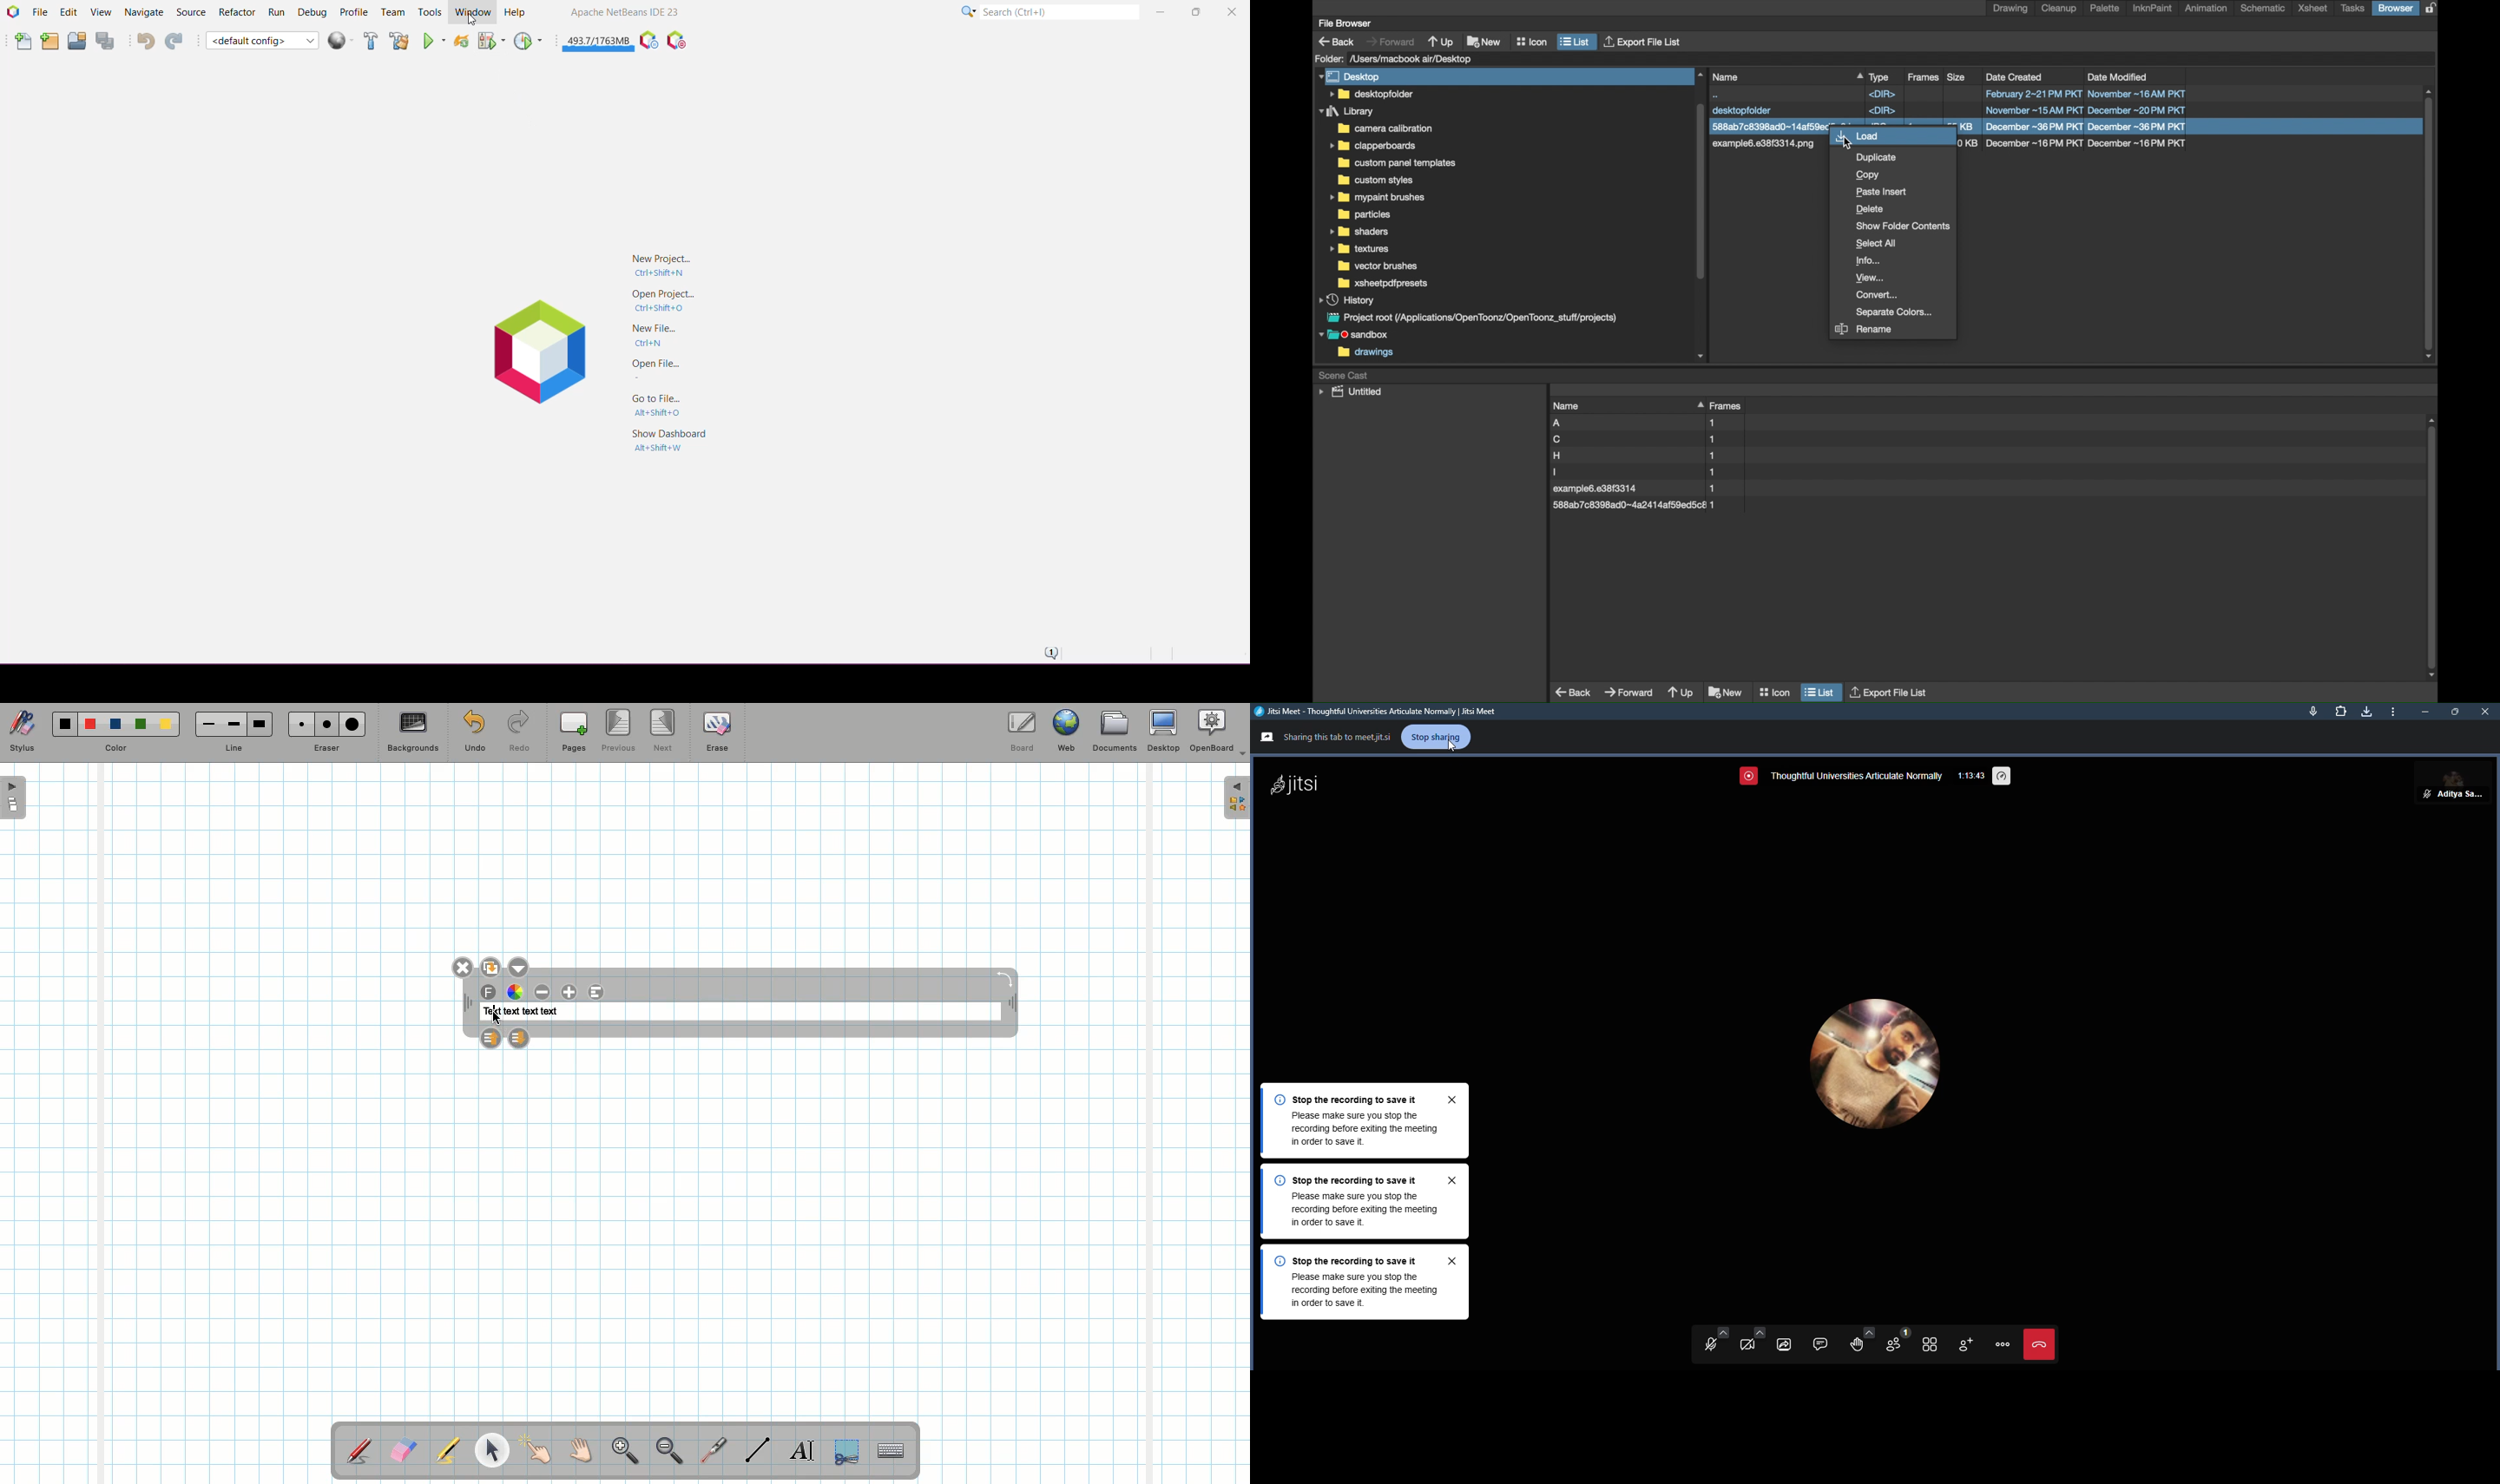 The height and width of the screenshot is (1484, 2520). What do you see at coordinates (1059, 10) in the screenshot?
I see `Search` at bounding box center [1059, 10].